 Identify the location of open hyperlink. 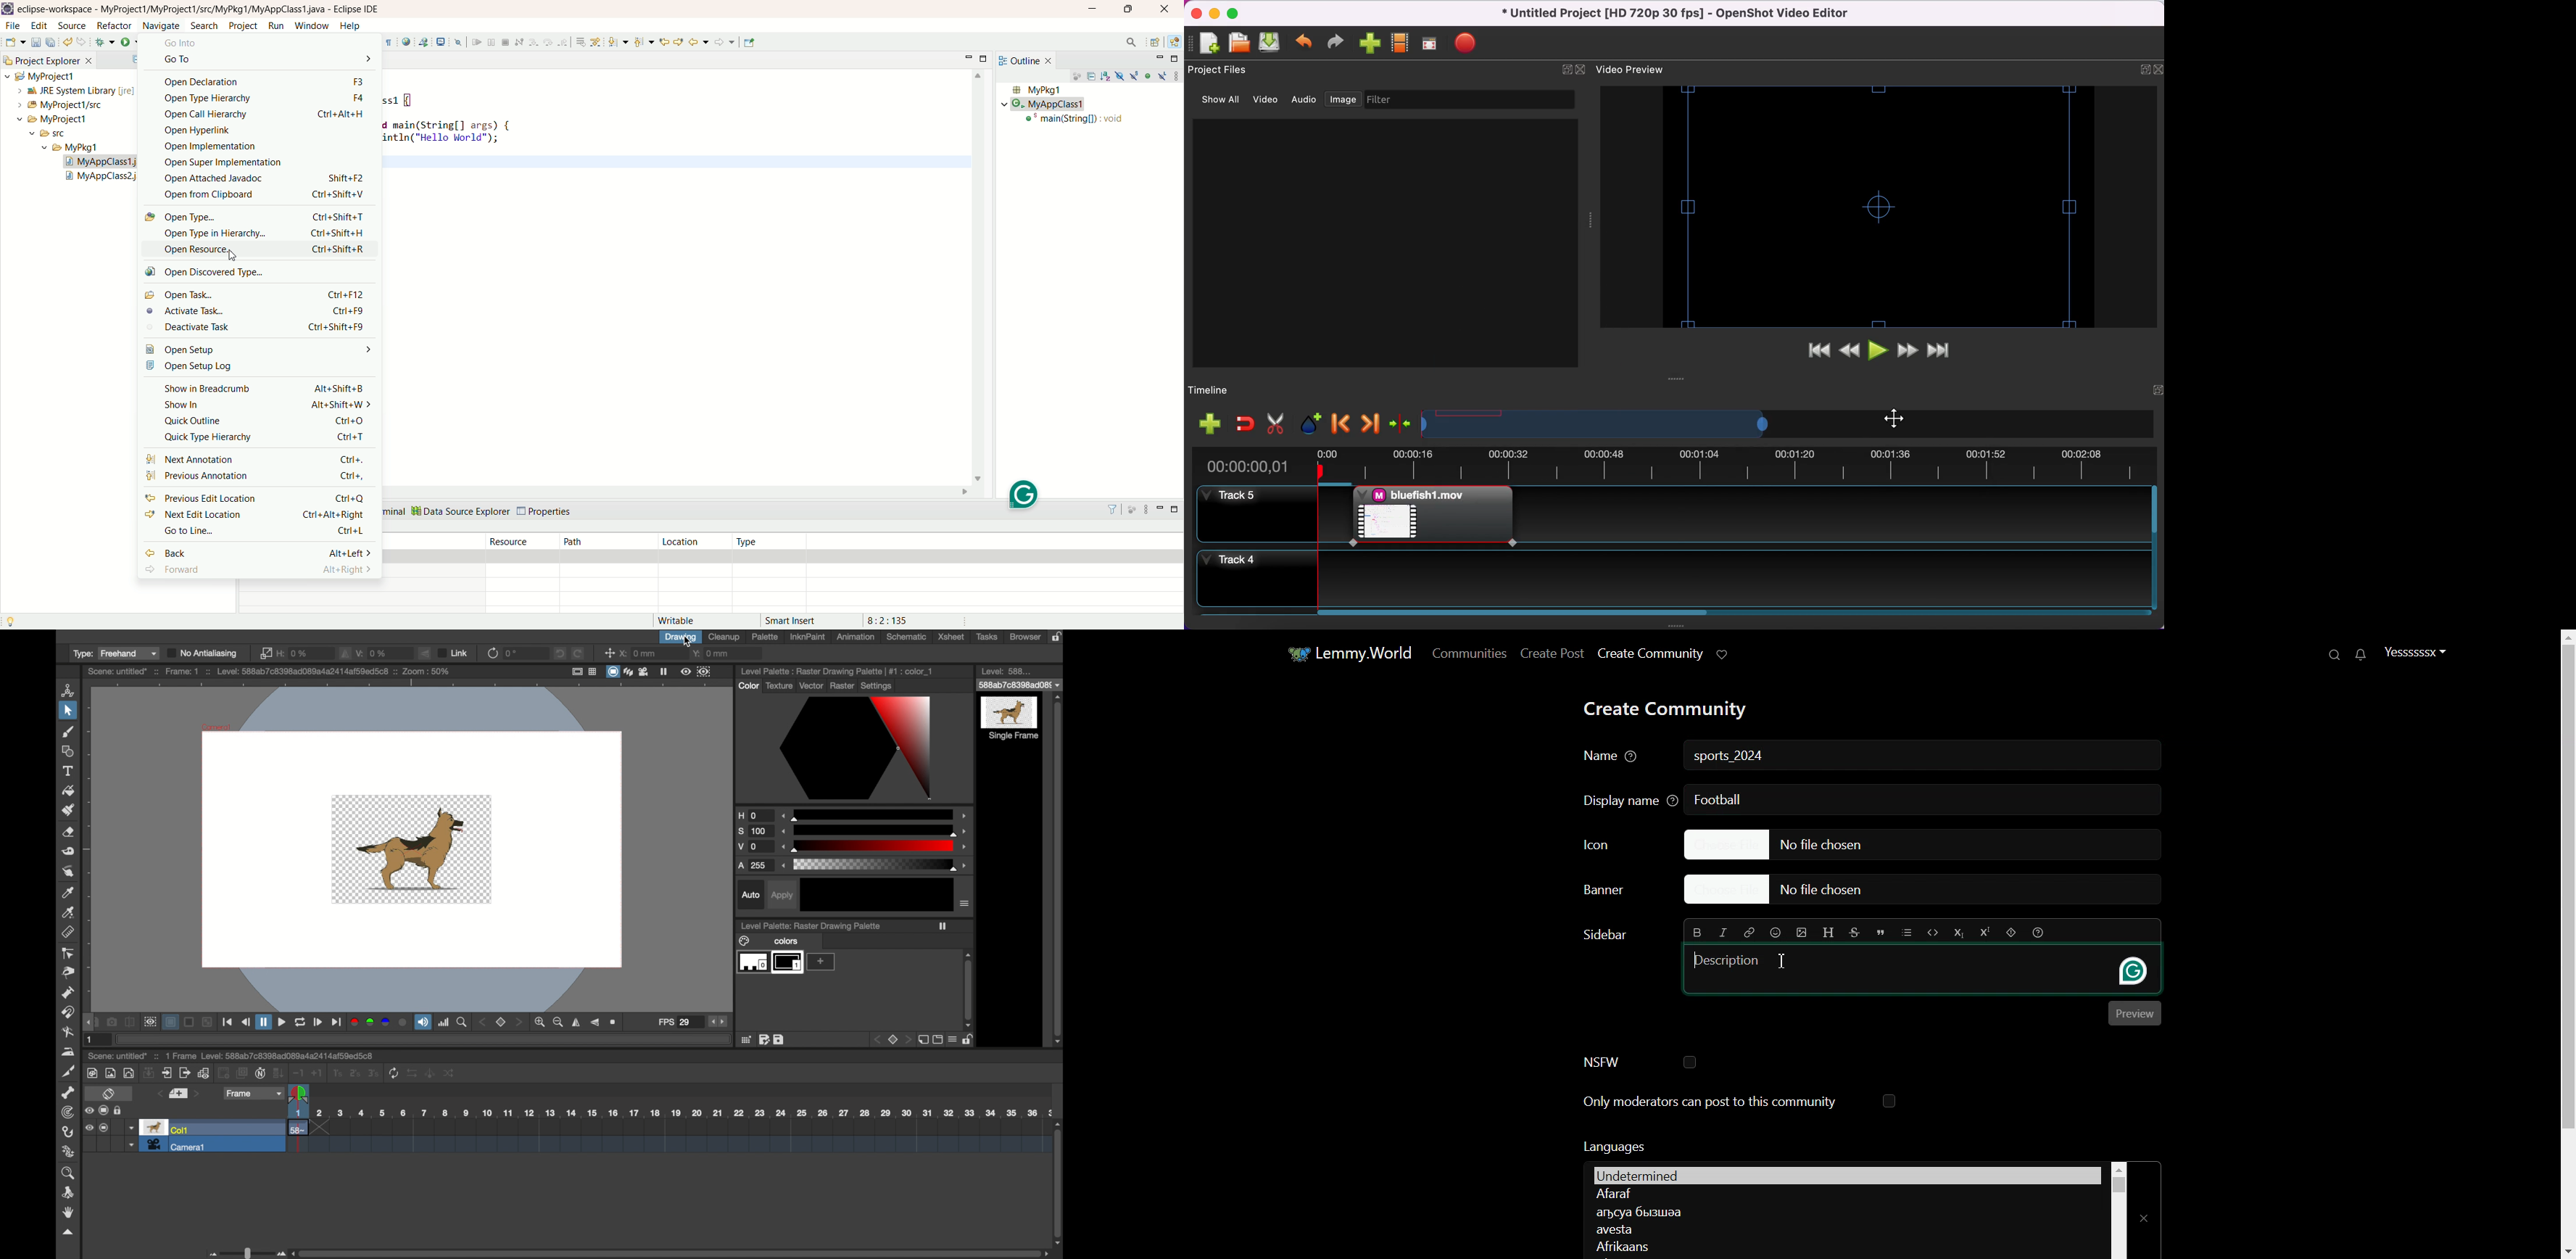
(262, 131).